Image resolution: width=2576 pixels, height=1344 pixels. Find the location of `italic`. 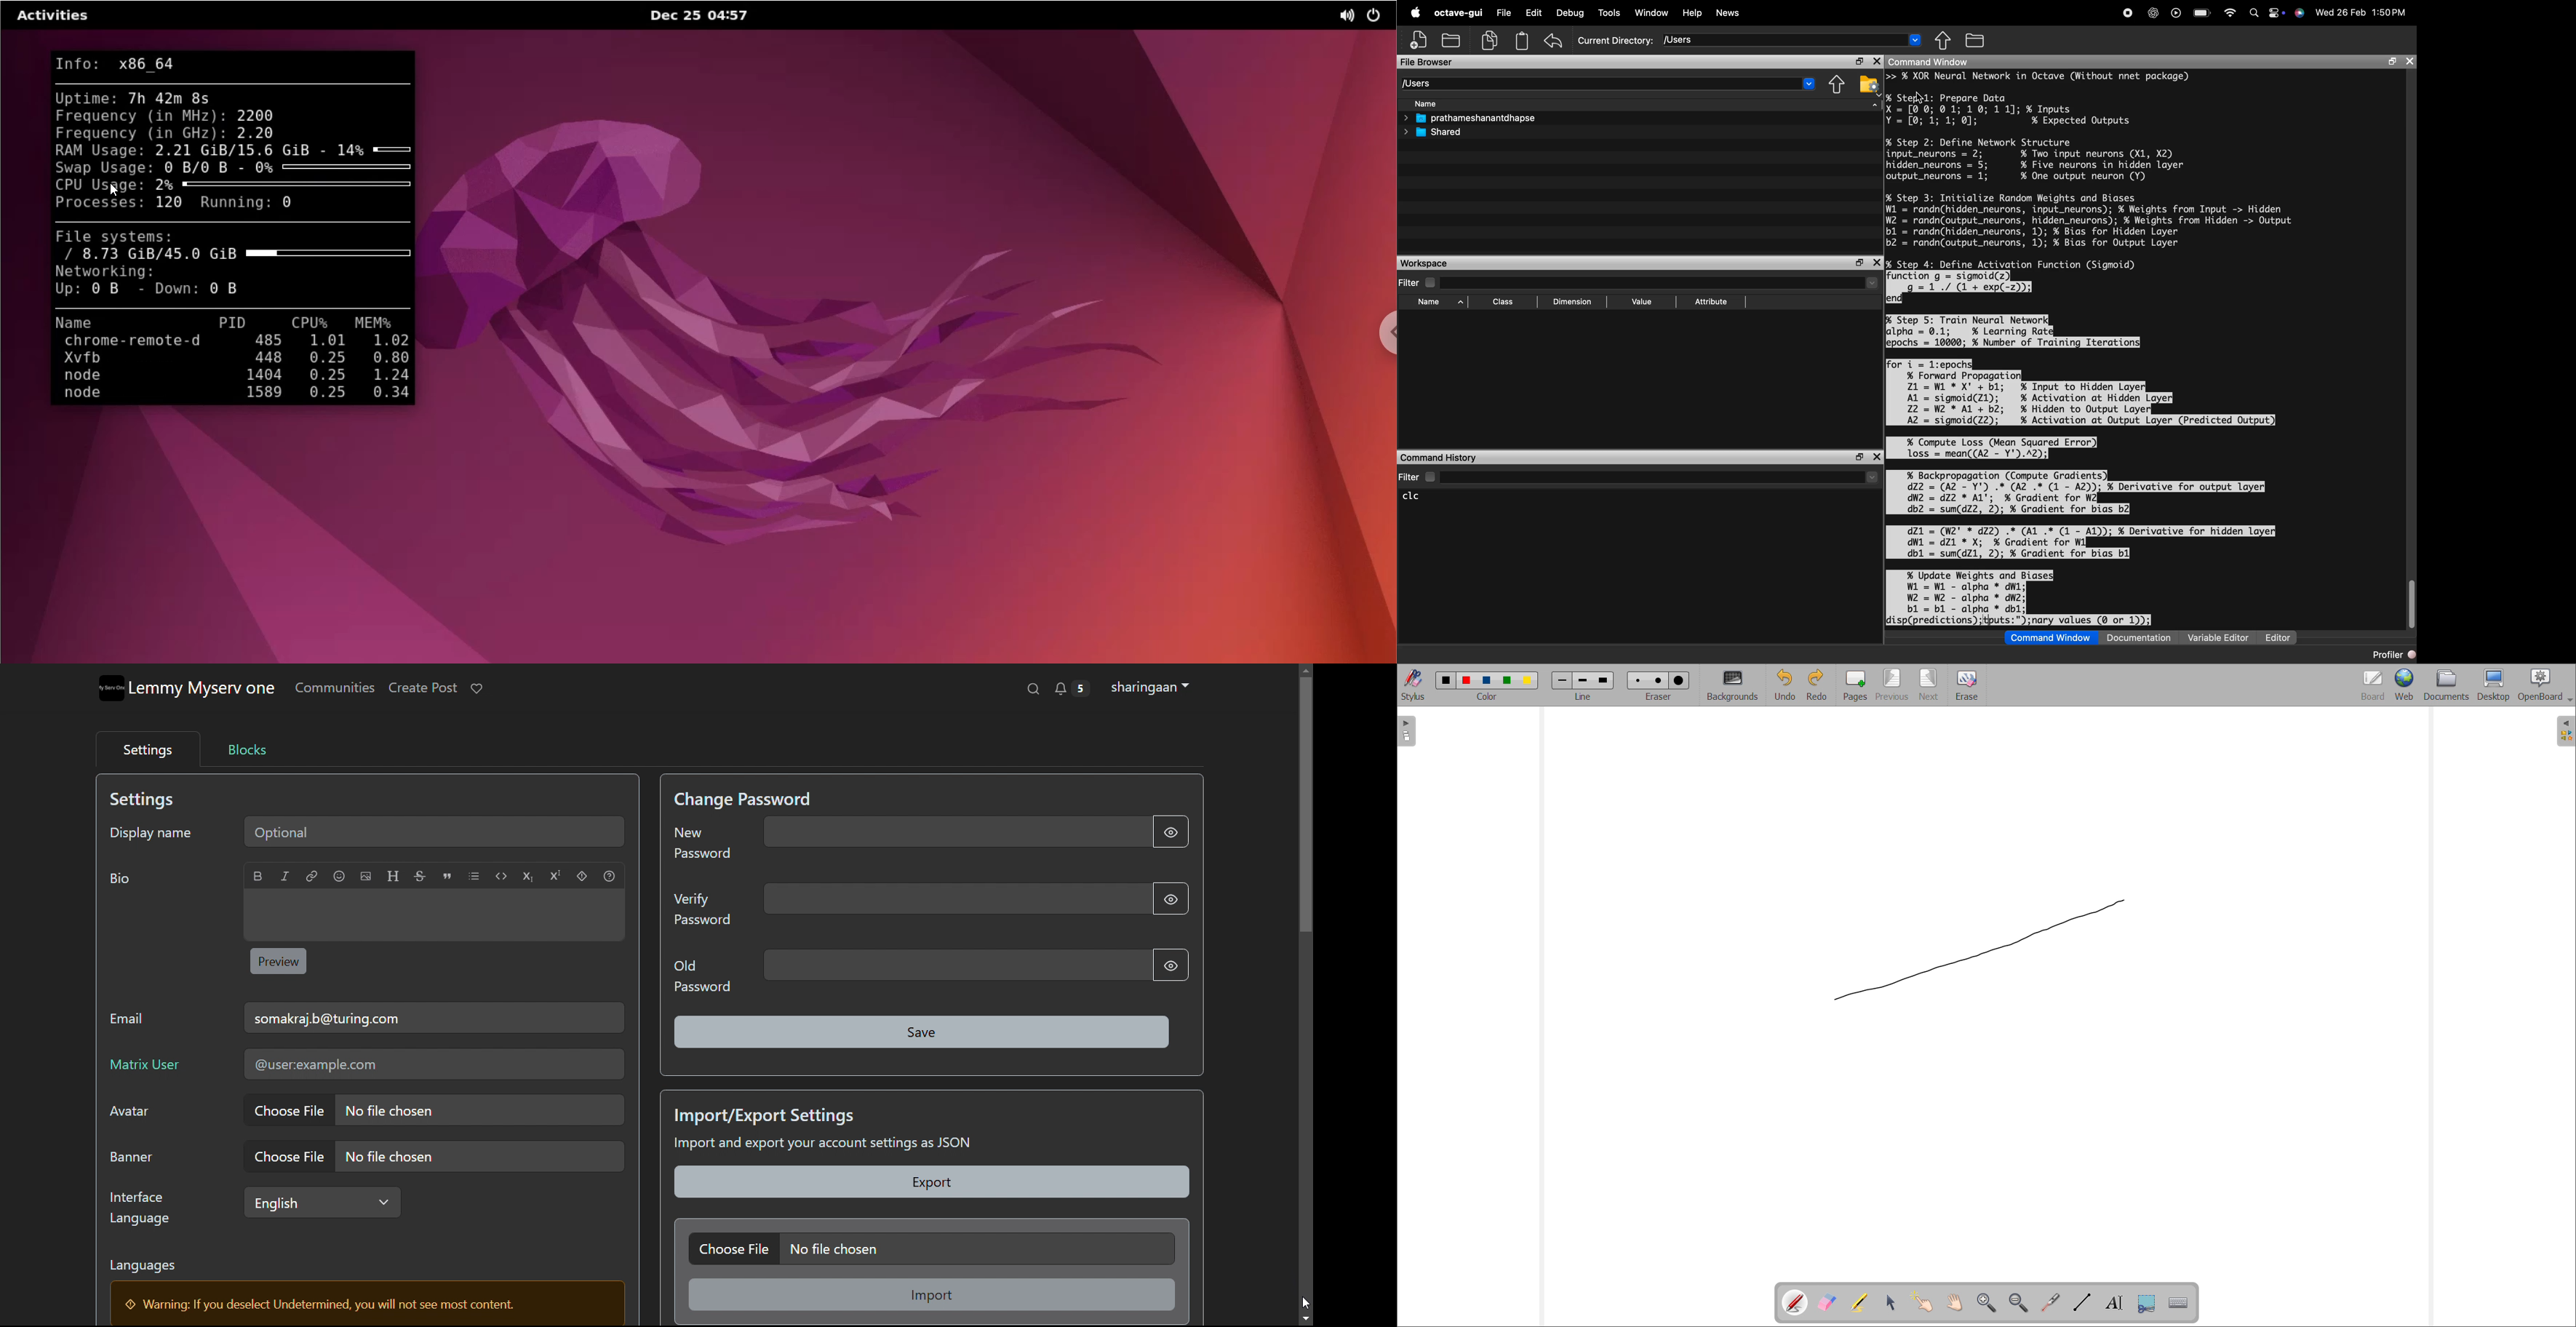

italic is located at coordinates (286, 876).